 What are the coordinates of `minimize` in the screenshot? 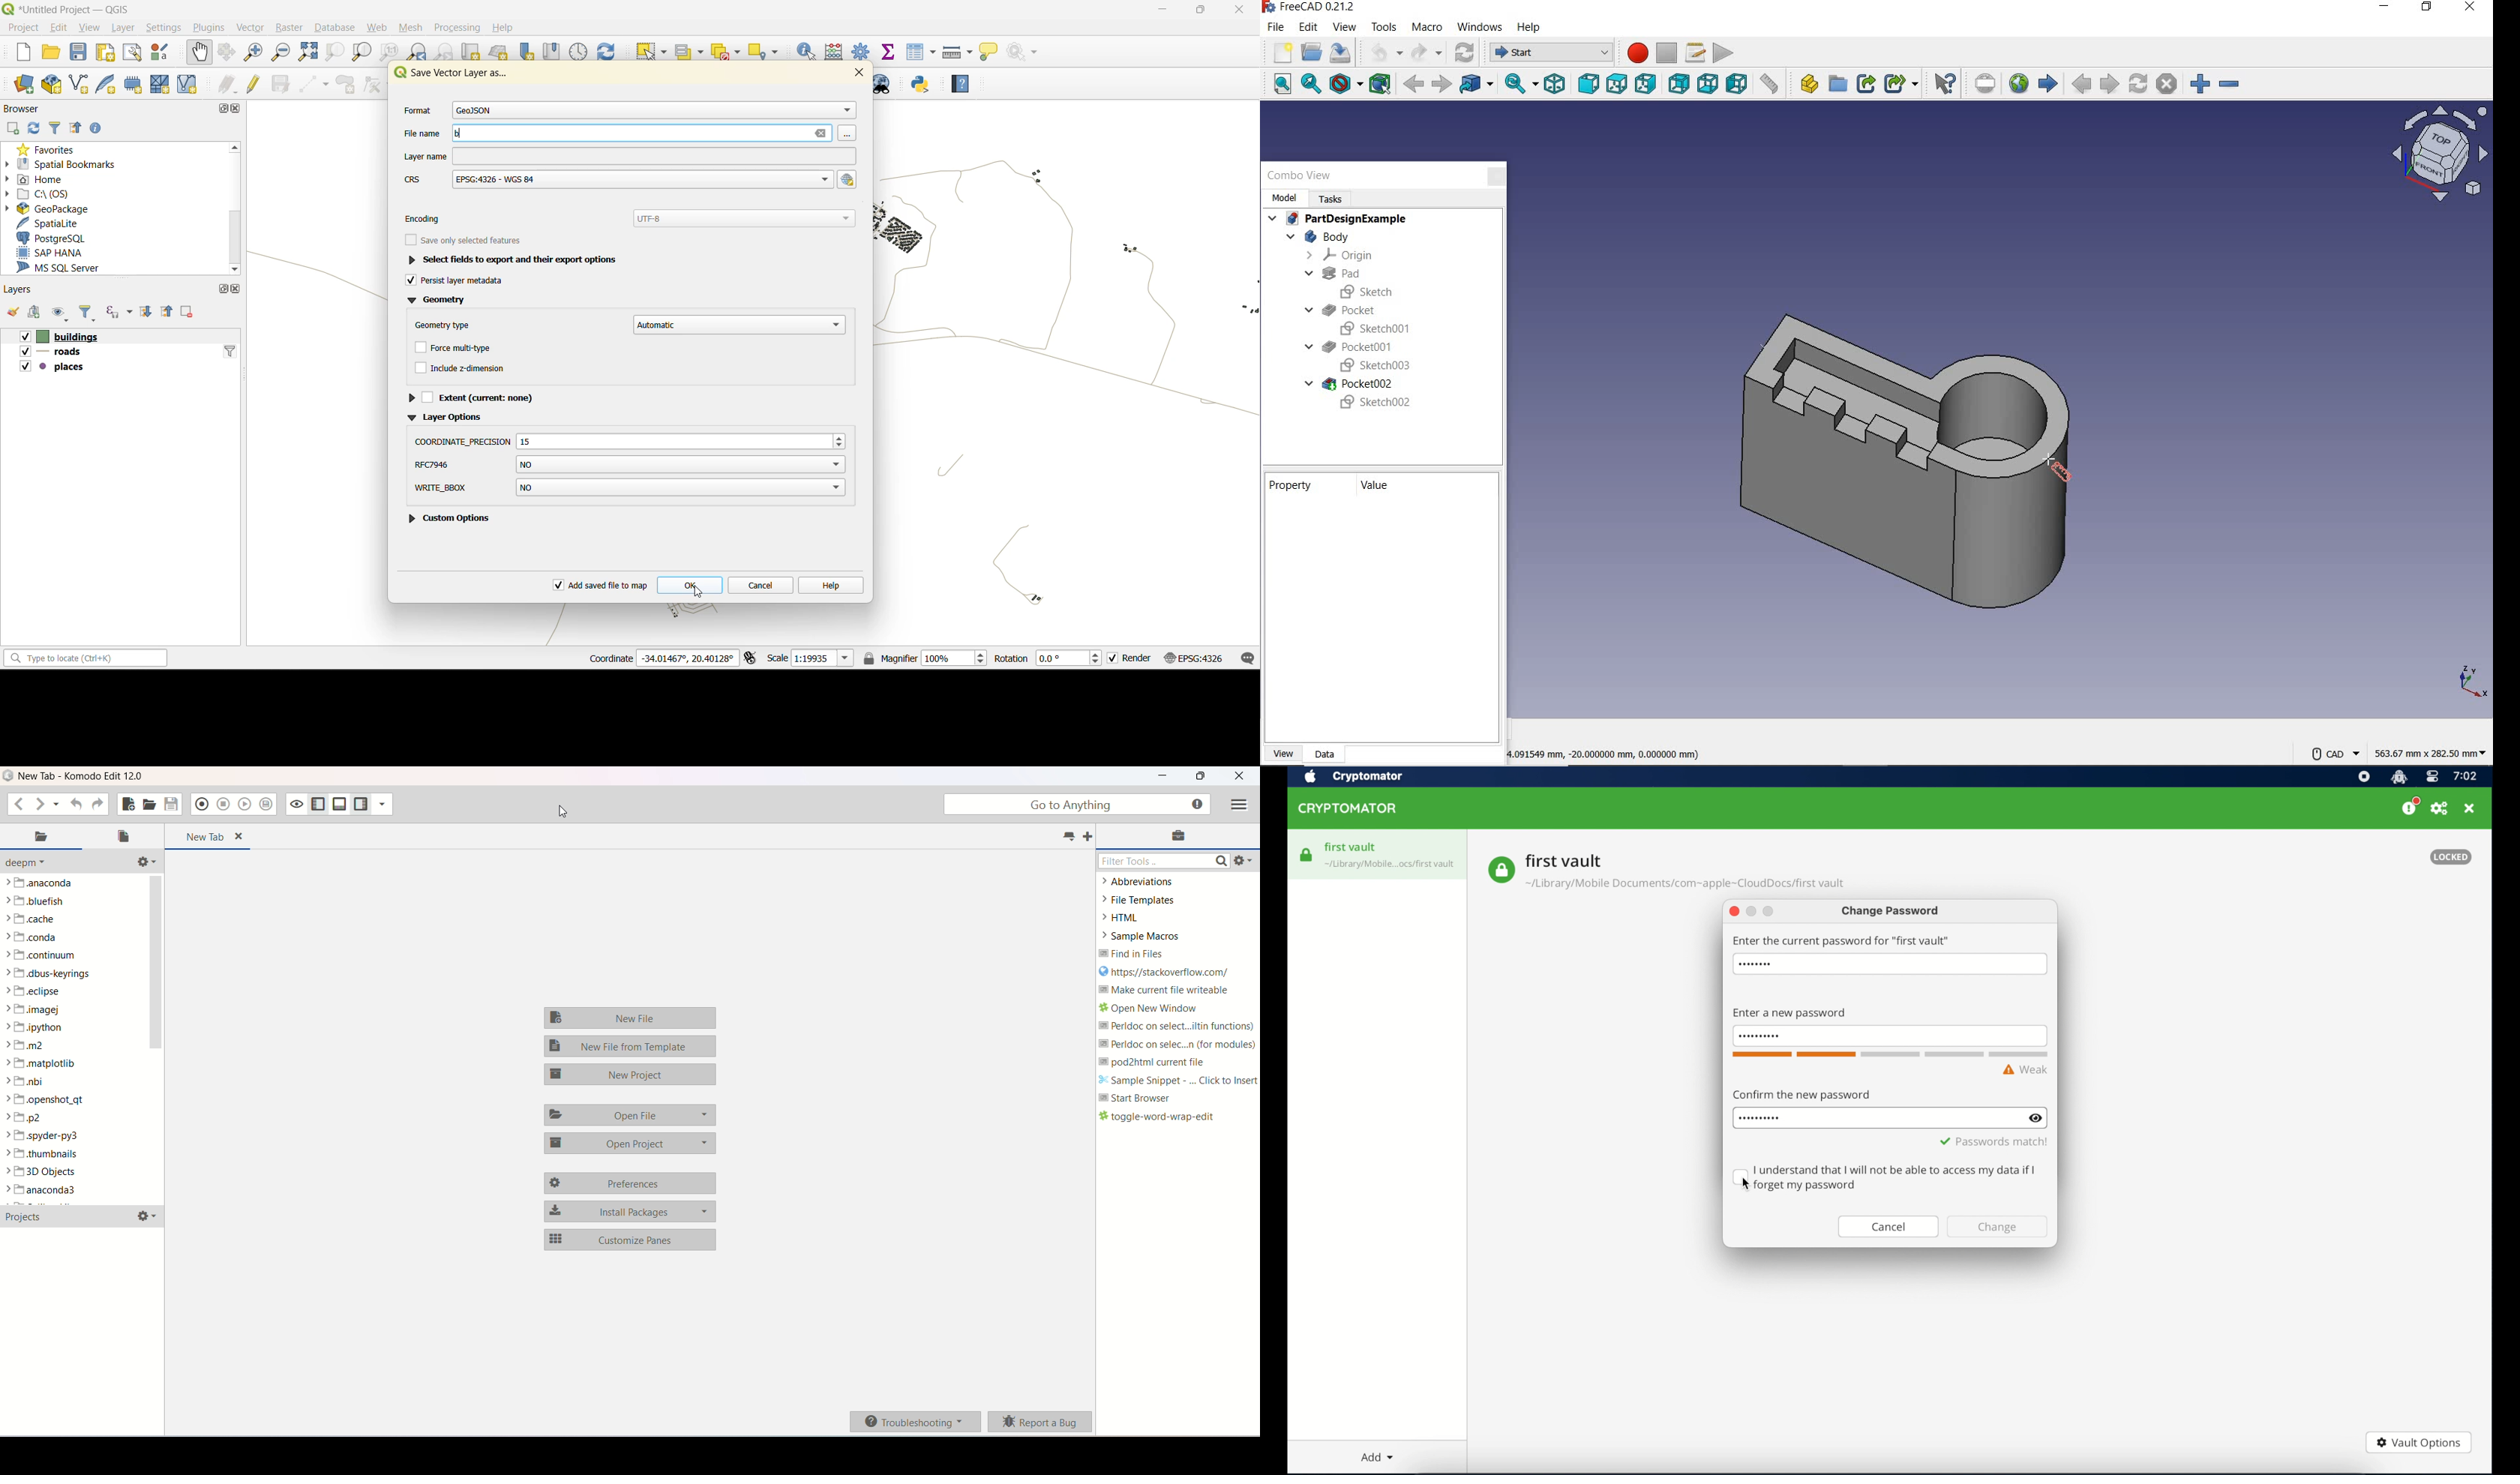 It's located at (2383, 8).